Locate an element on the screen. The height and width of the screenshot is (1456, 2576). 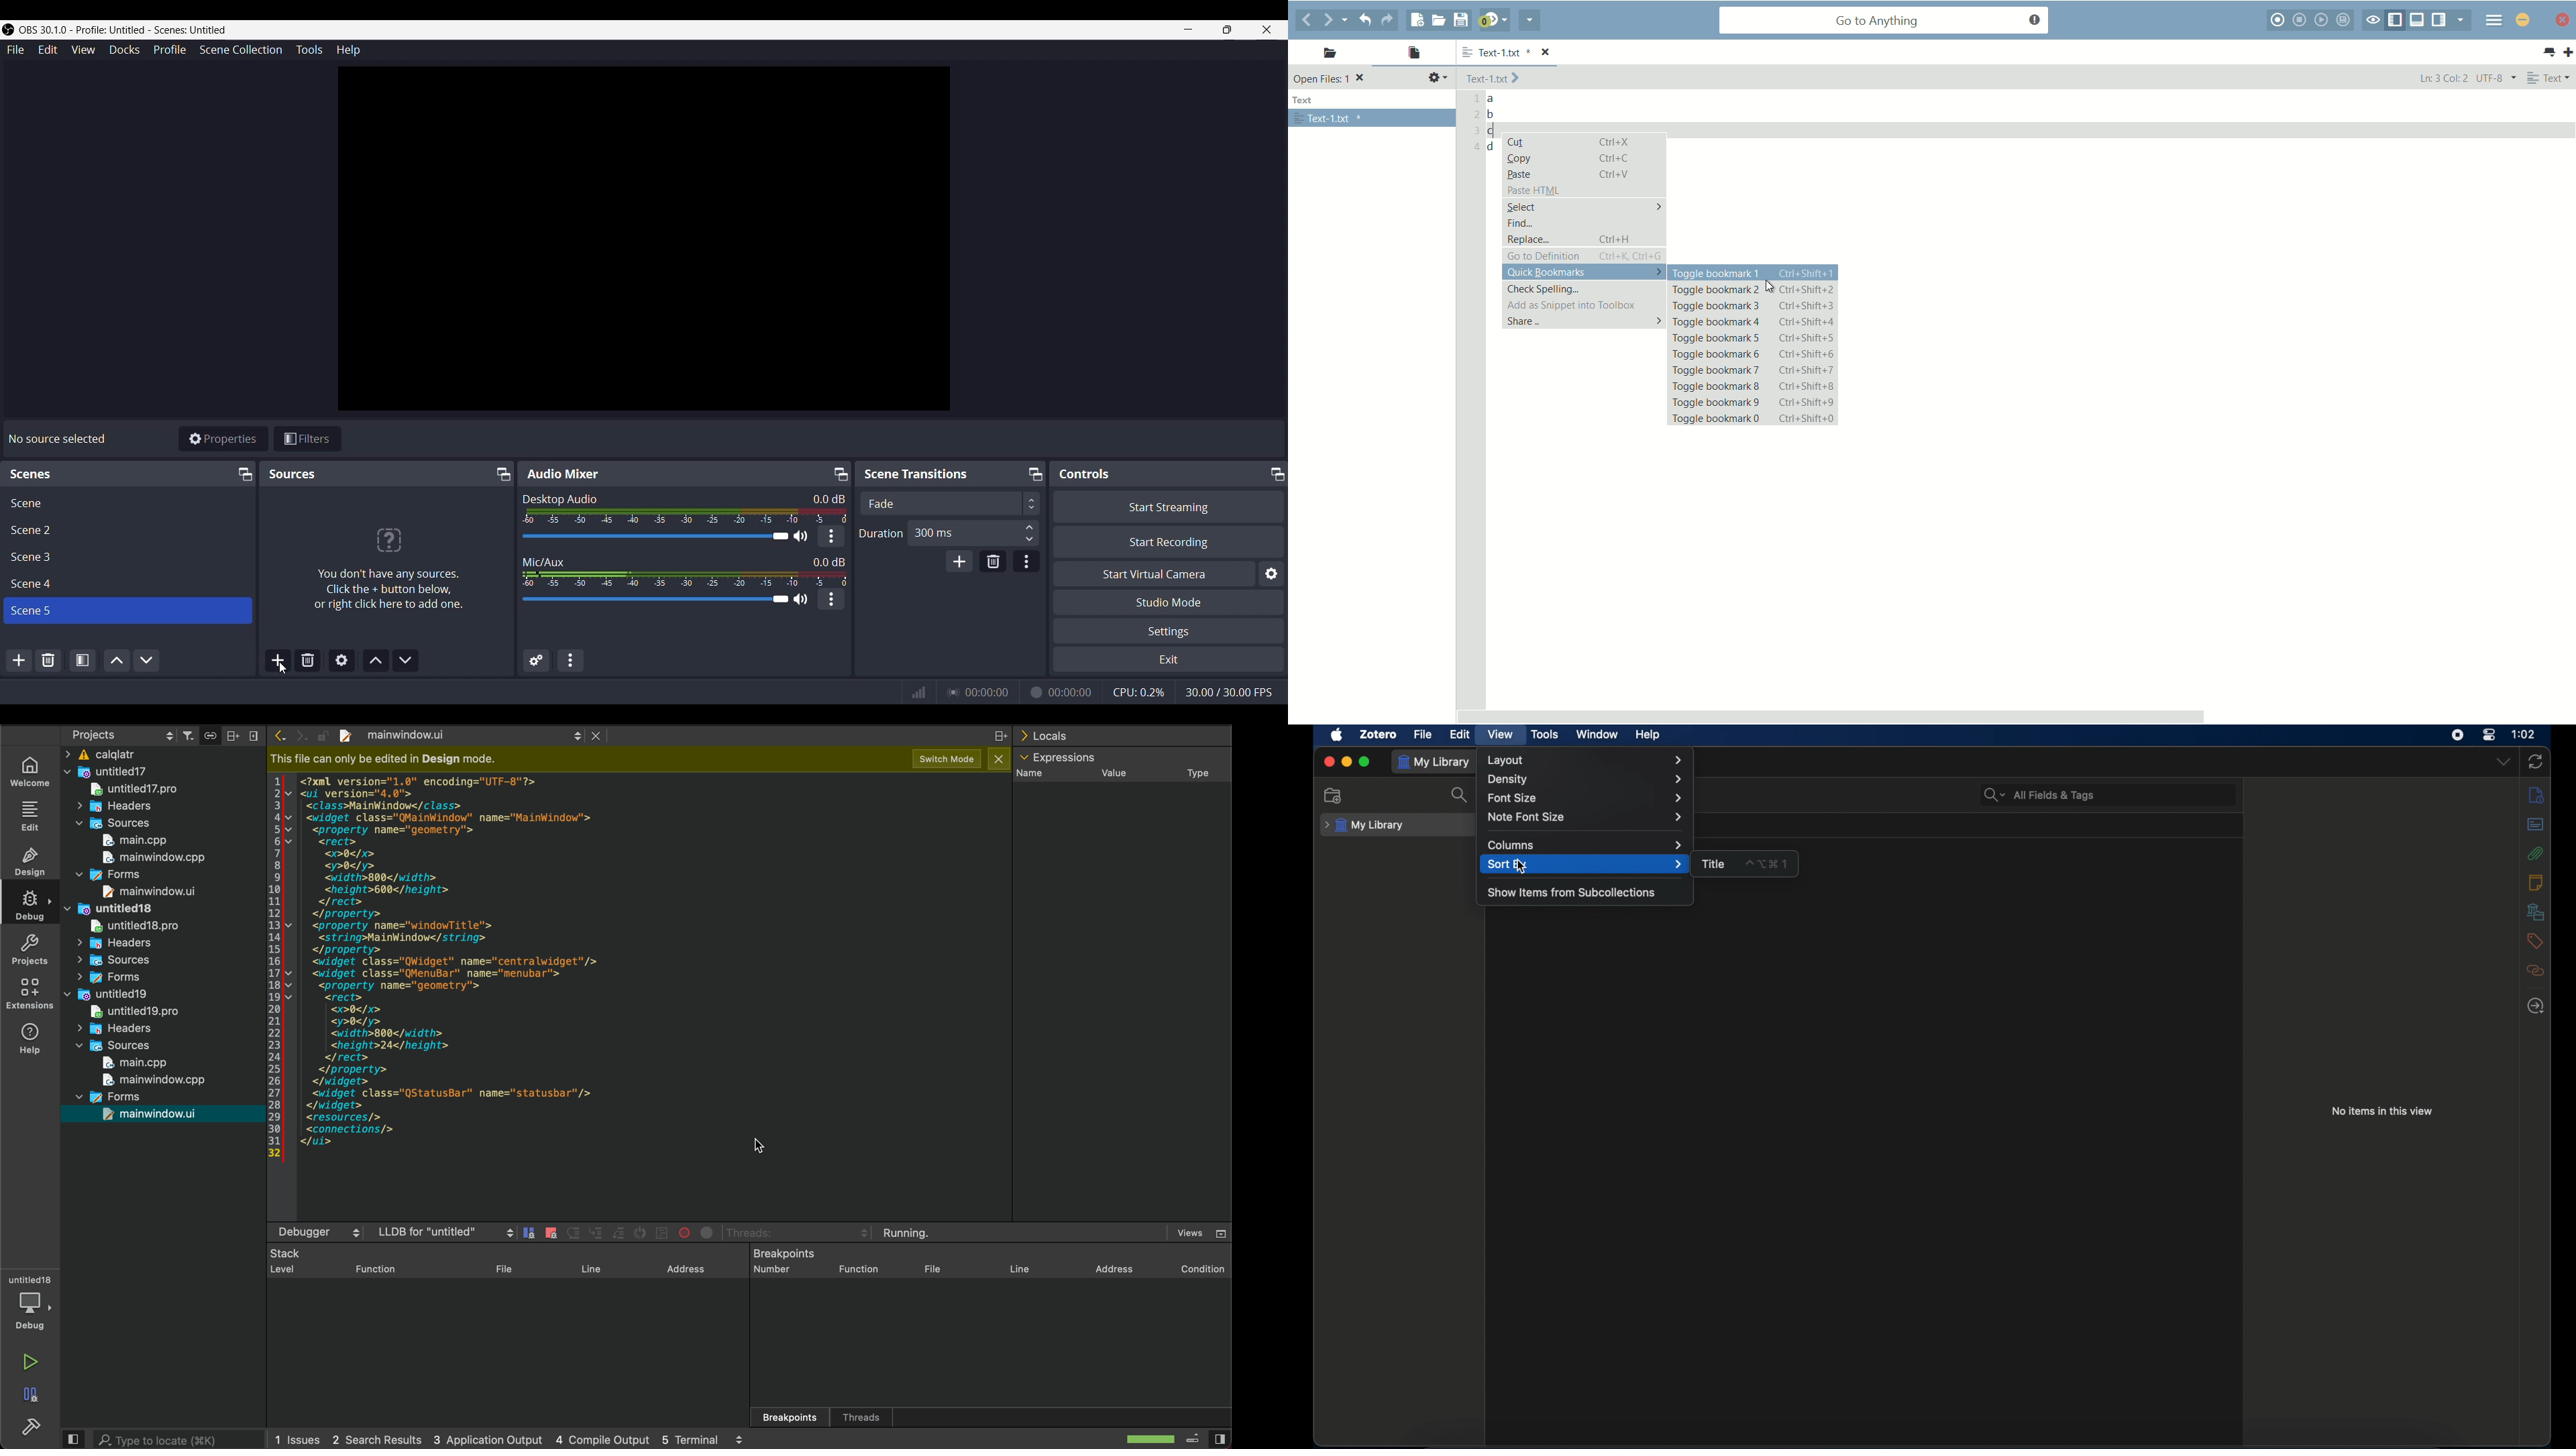
show/hide right pane is located at coordinates (2440, 19).